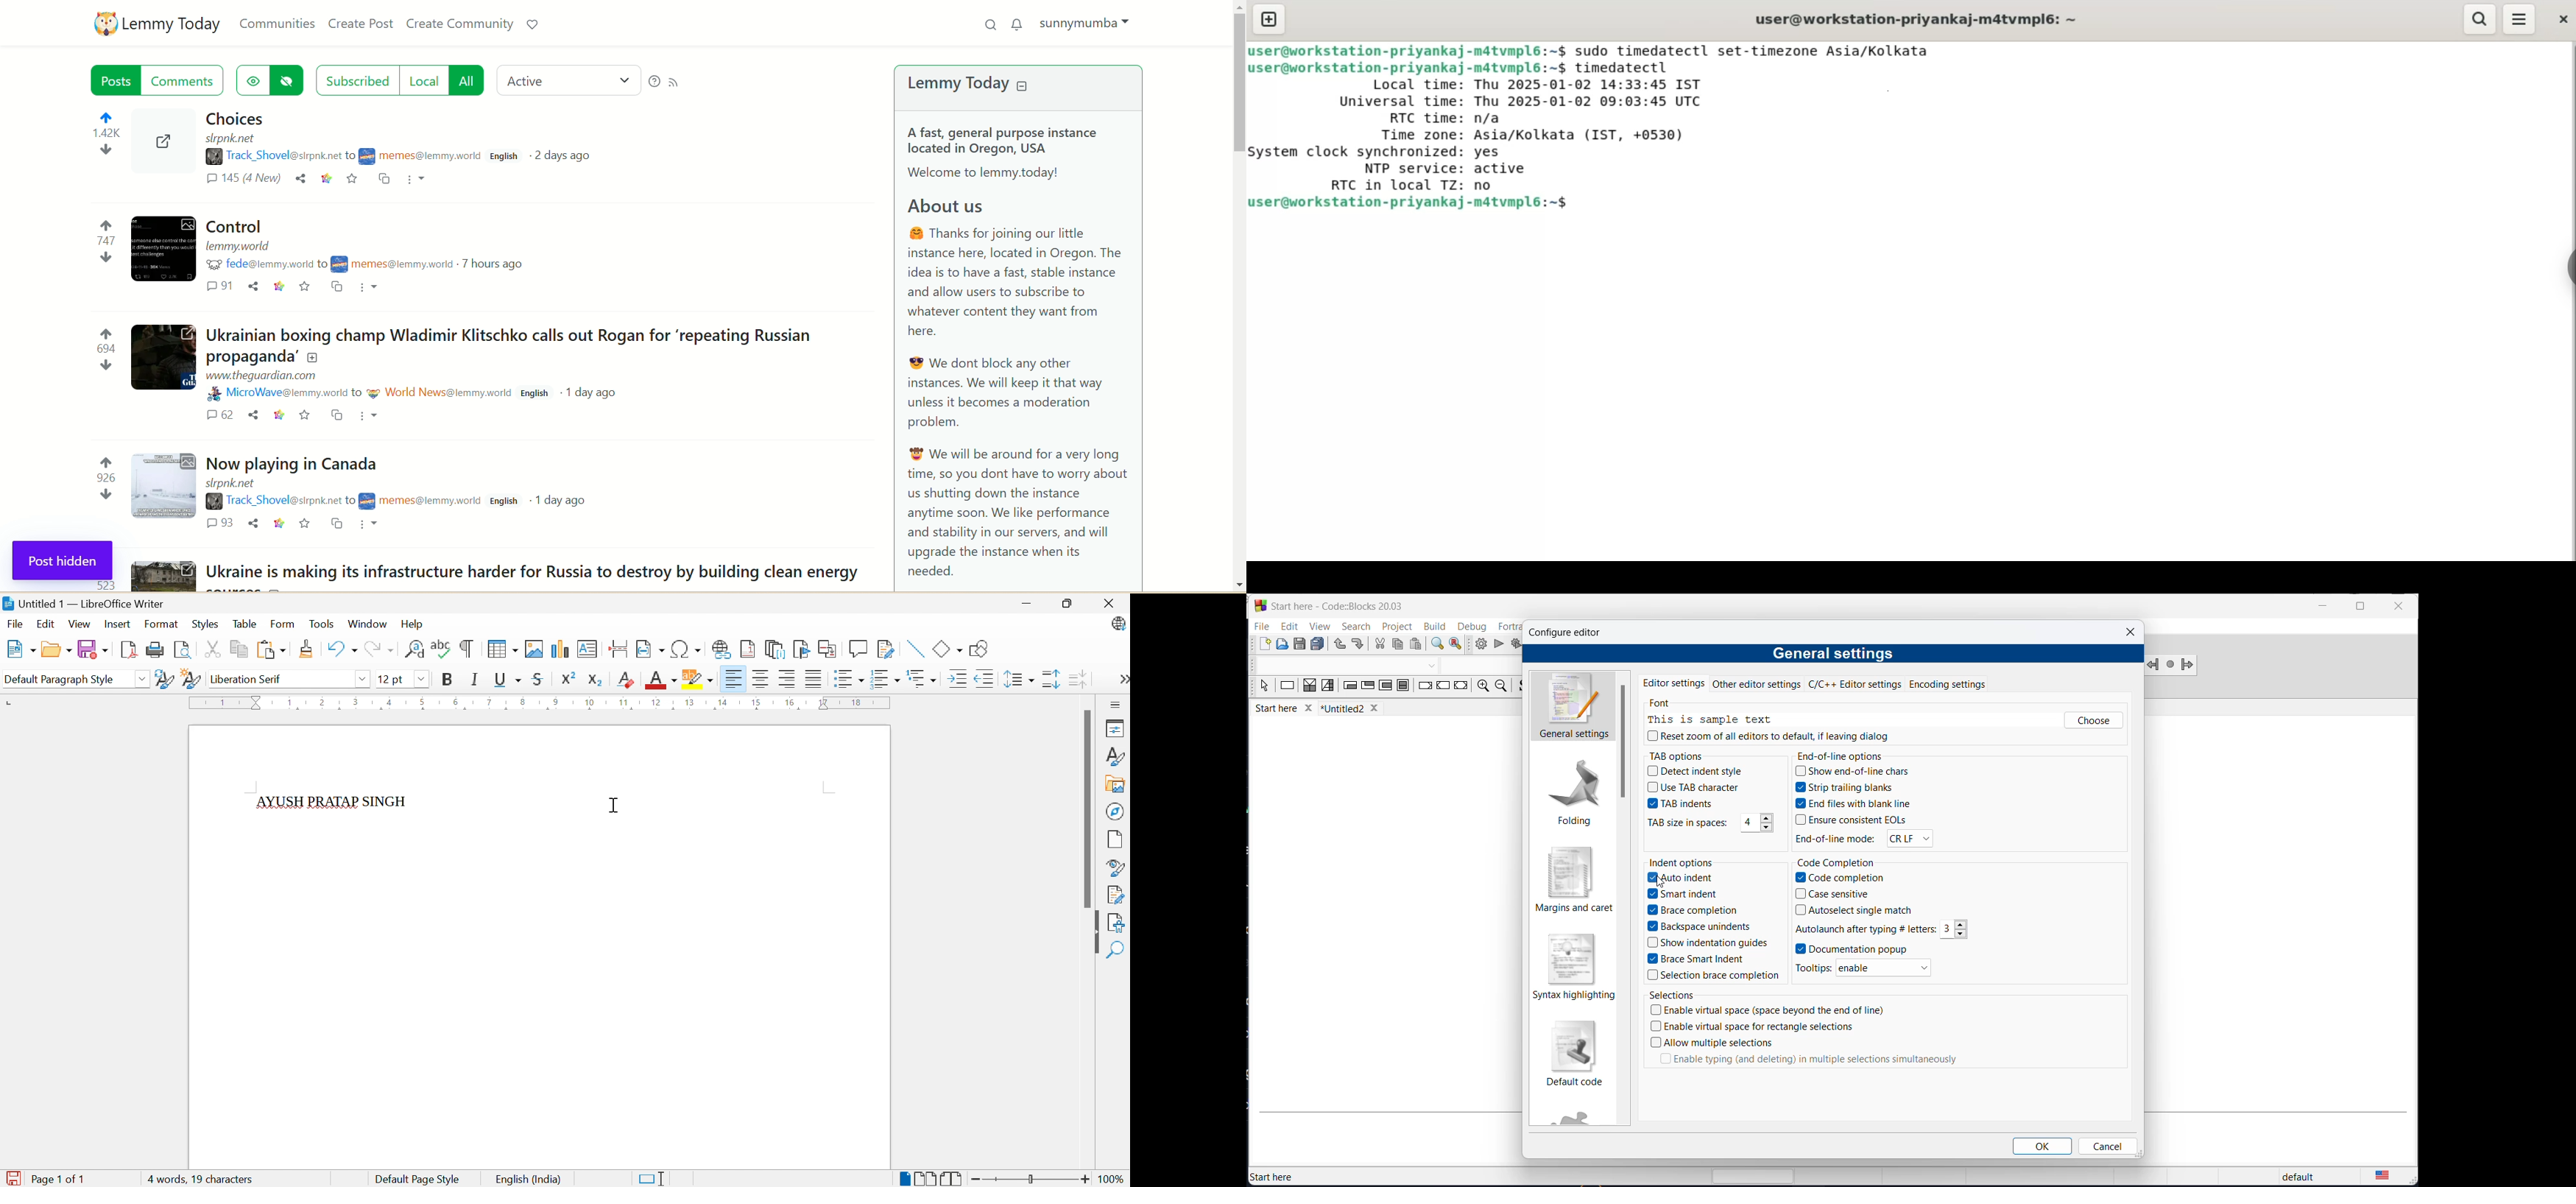  What do you see at coordinates (1481, 687) in the screenshot?
I see `zoom in` at bounding box center [1481, 687].